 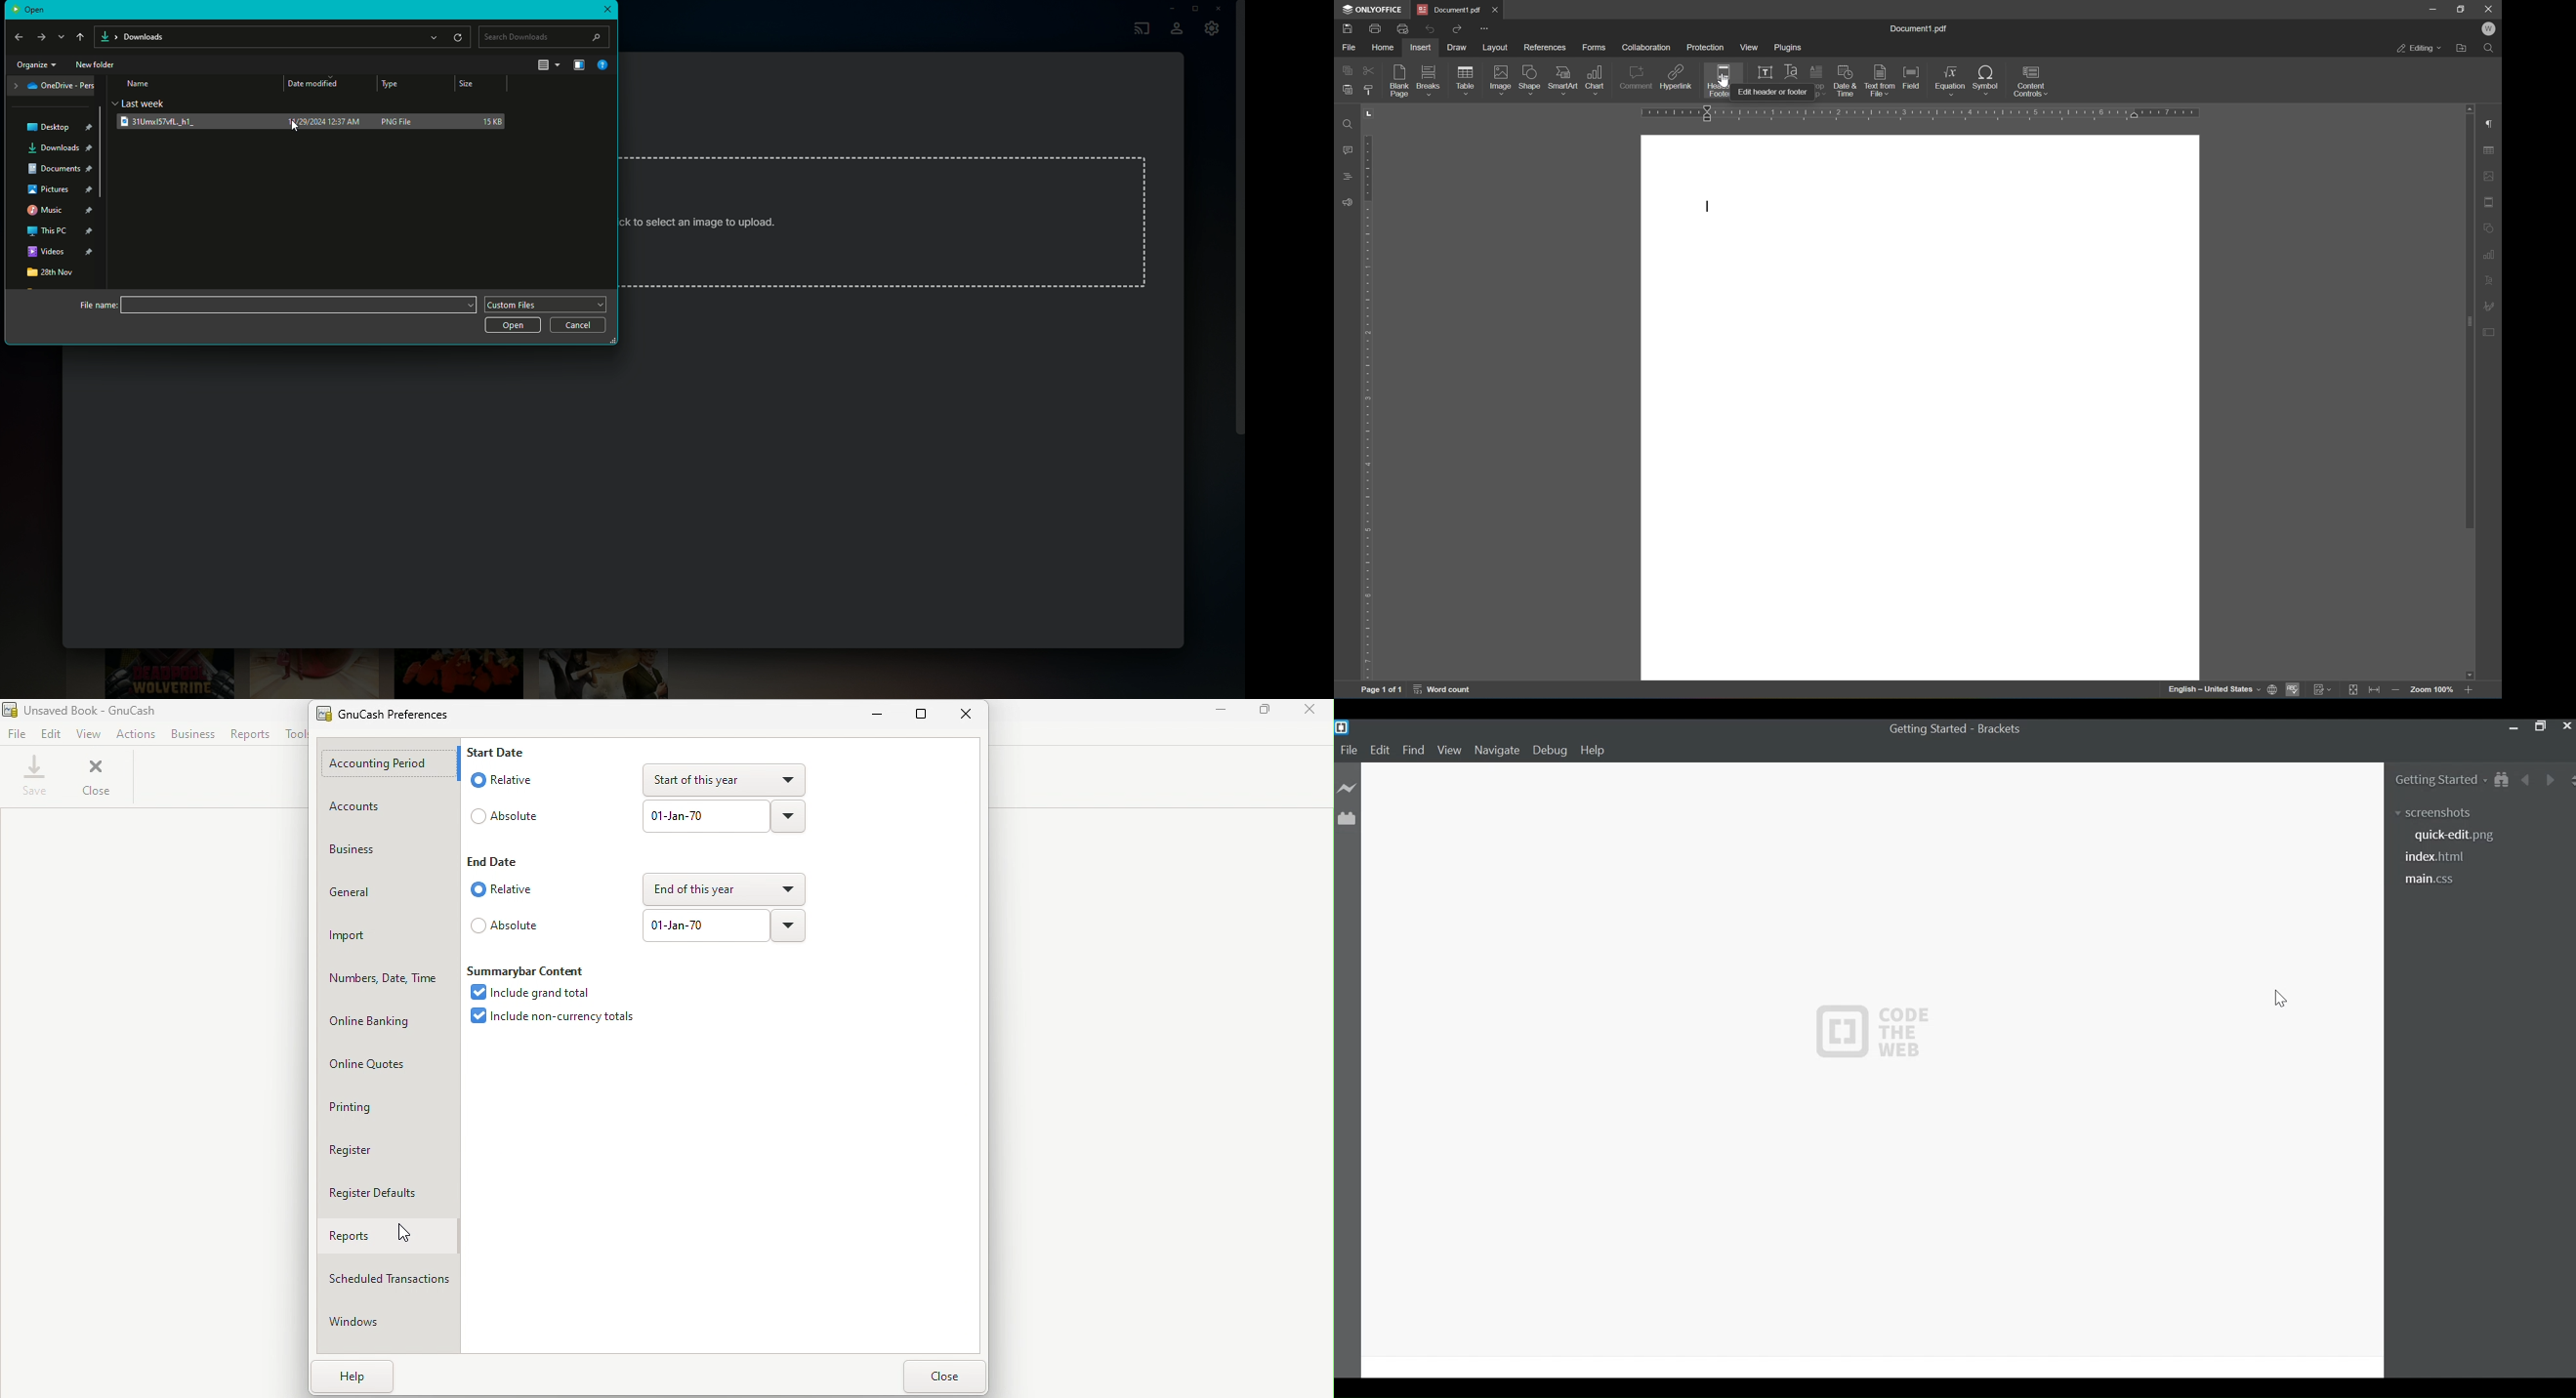 I want to click on Getting Started, so click(x=2440, y=782).